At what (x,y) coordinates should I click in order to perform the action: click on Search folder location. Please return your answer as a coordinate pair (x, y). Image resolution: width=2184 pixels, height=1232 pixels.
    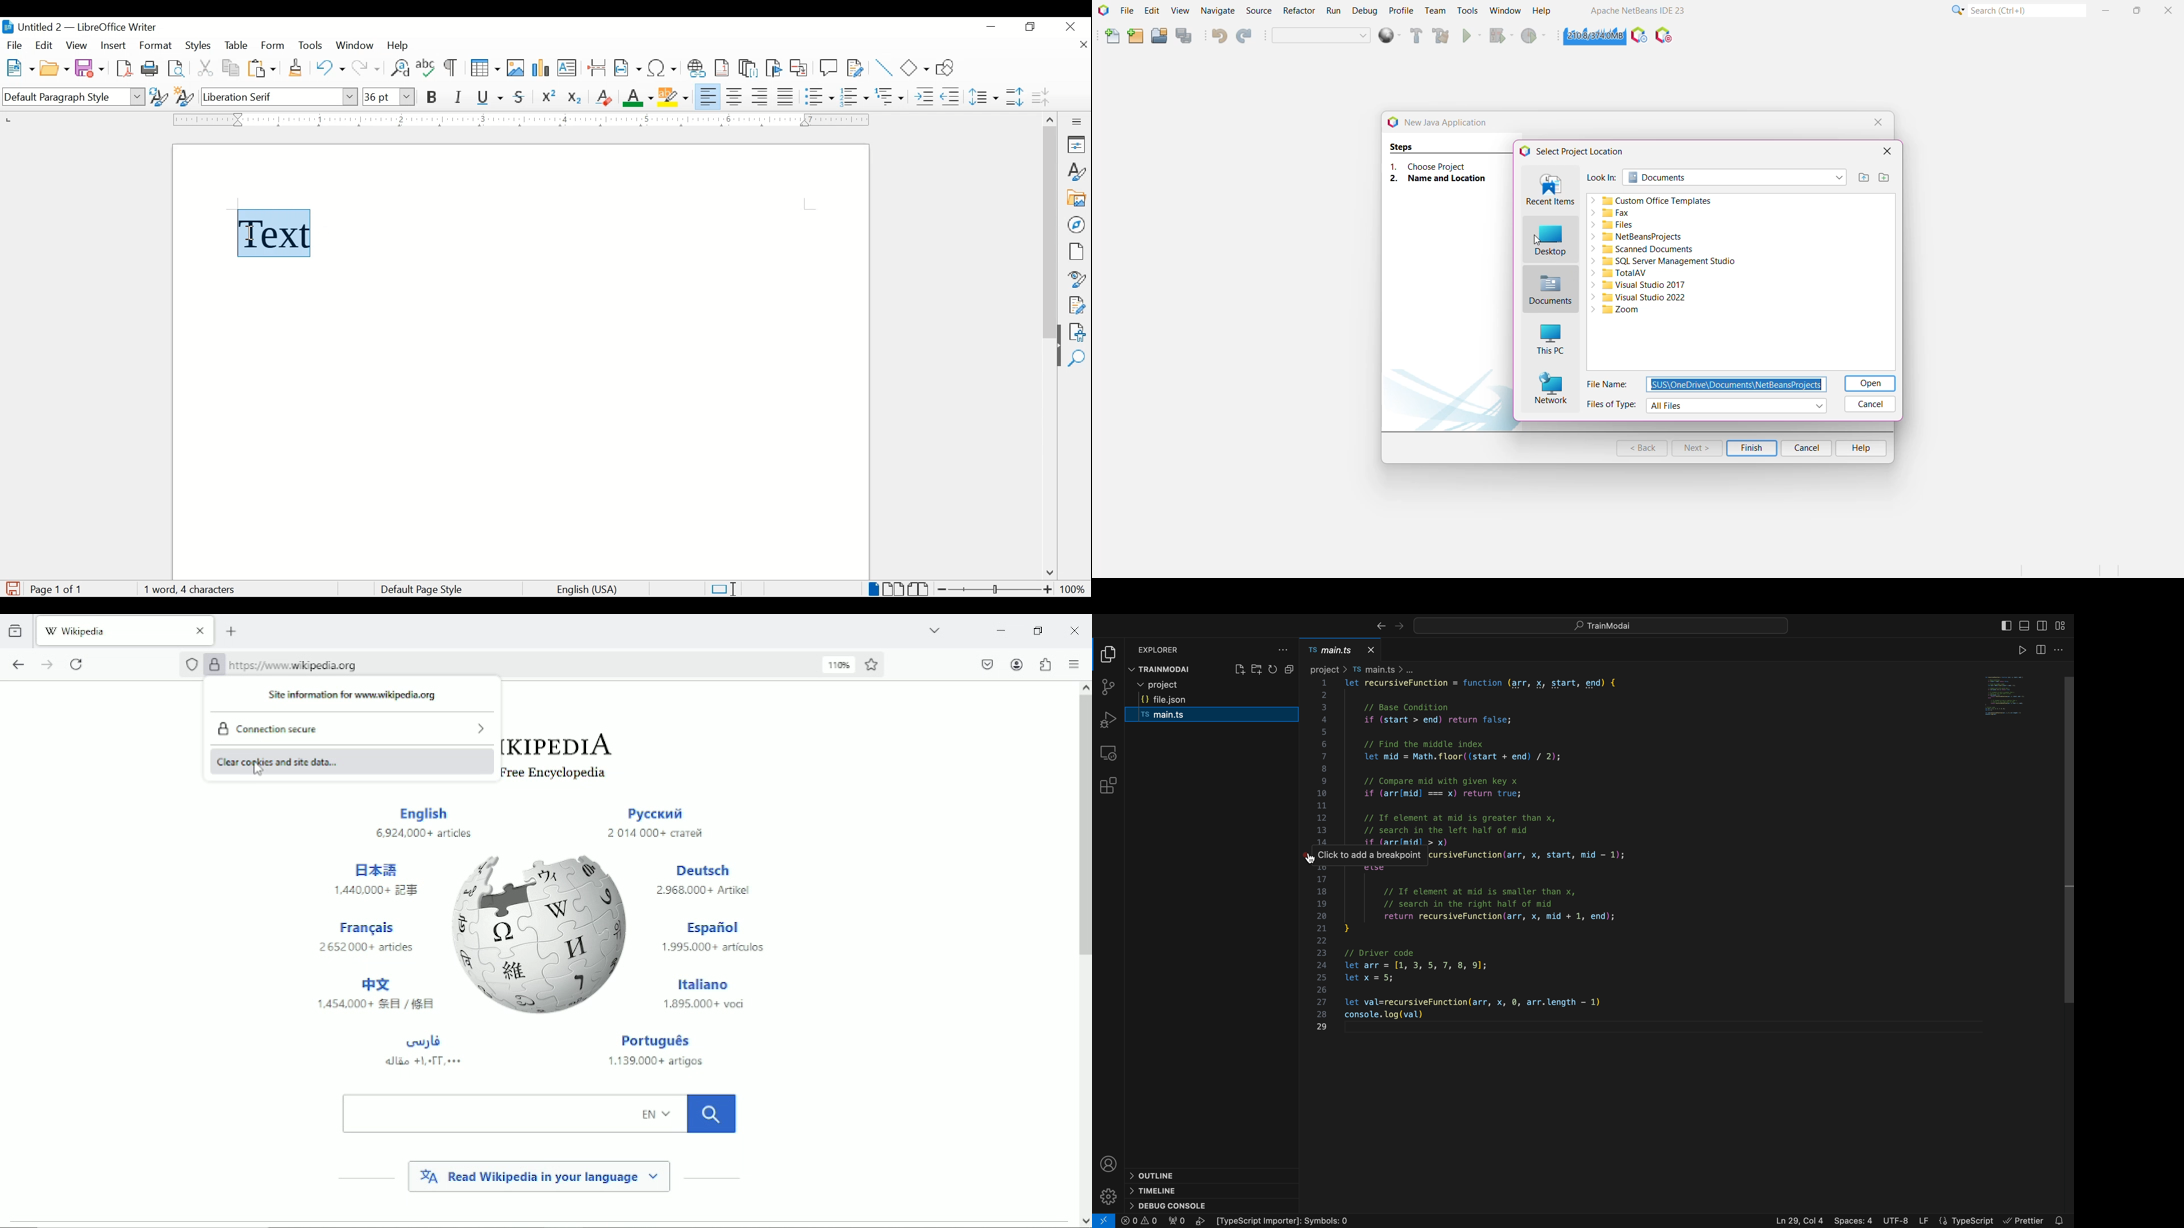
    Looking at the image, I should click on (1735, 177).